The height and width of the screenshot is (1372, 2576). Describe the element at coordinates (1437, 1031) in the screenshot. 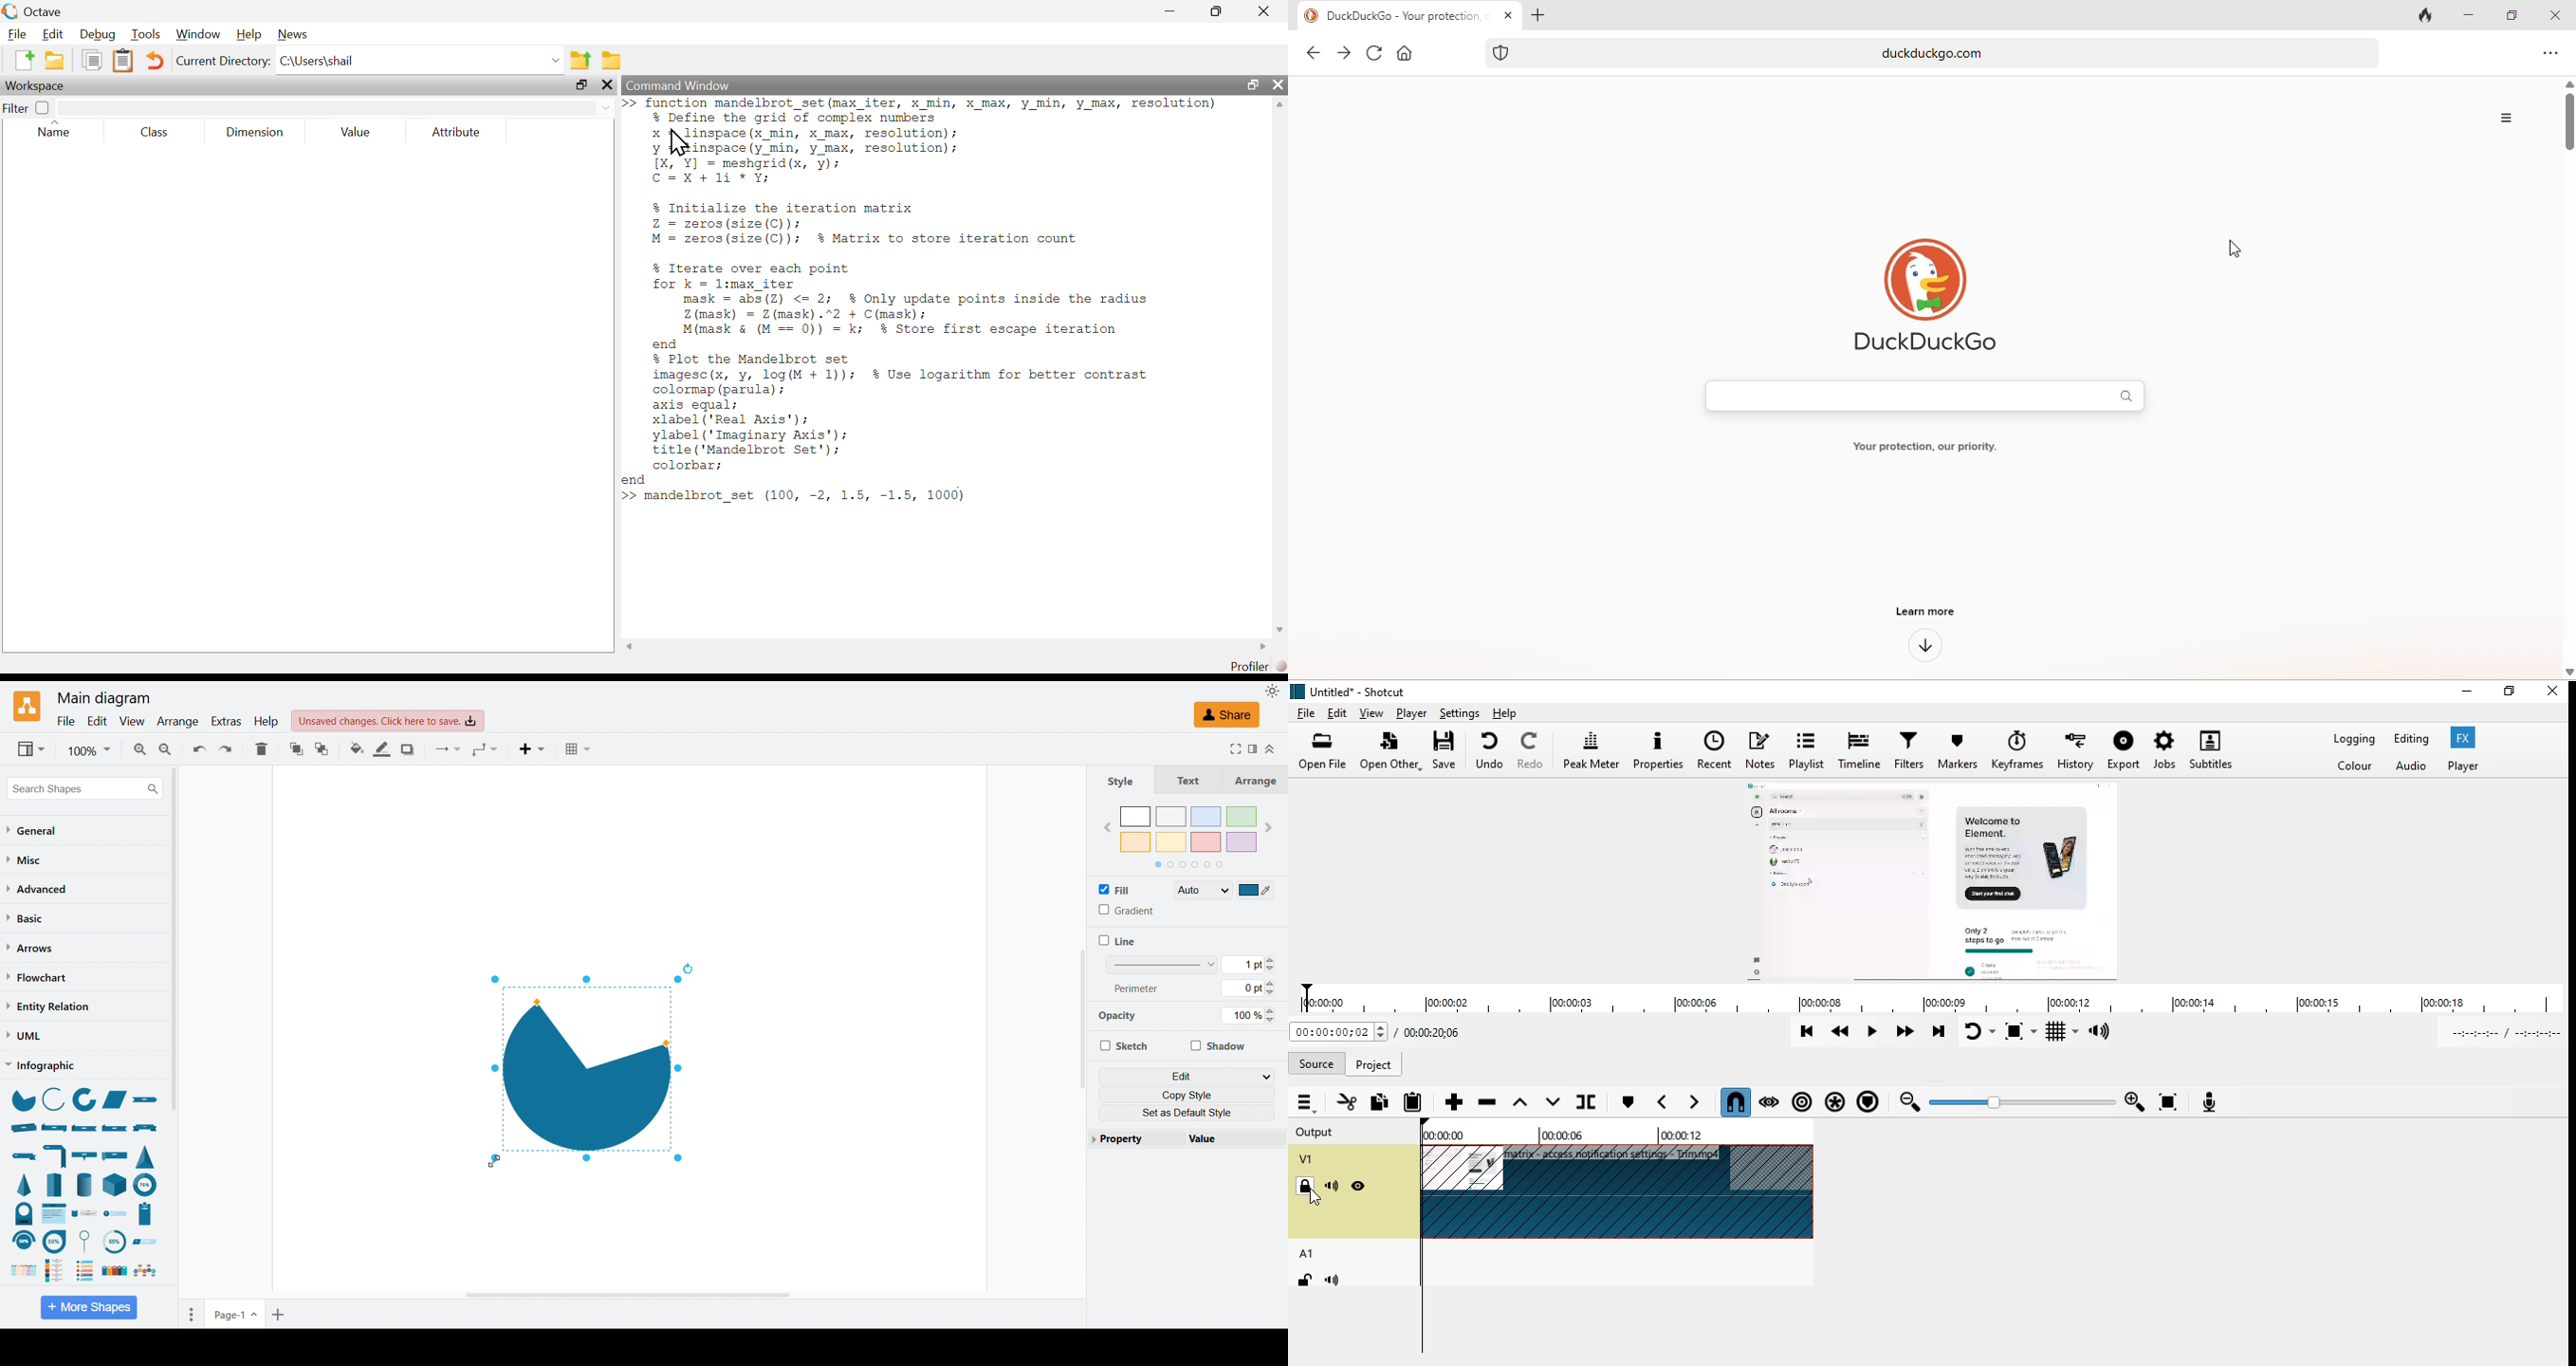

I see `total duration` at that location.